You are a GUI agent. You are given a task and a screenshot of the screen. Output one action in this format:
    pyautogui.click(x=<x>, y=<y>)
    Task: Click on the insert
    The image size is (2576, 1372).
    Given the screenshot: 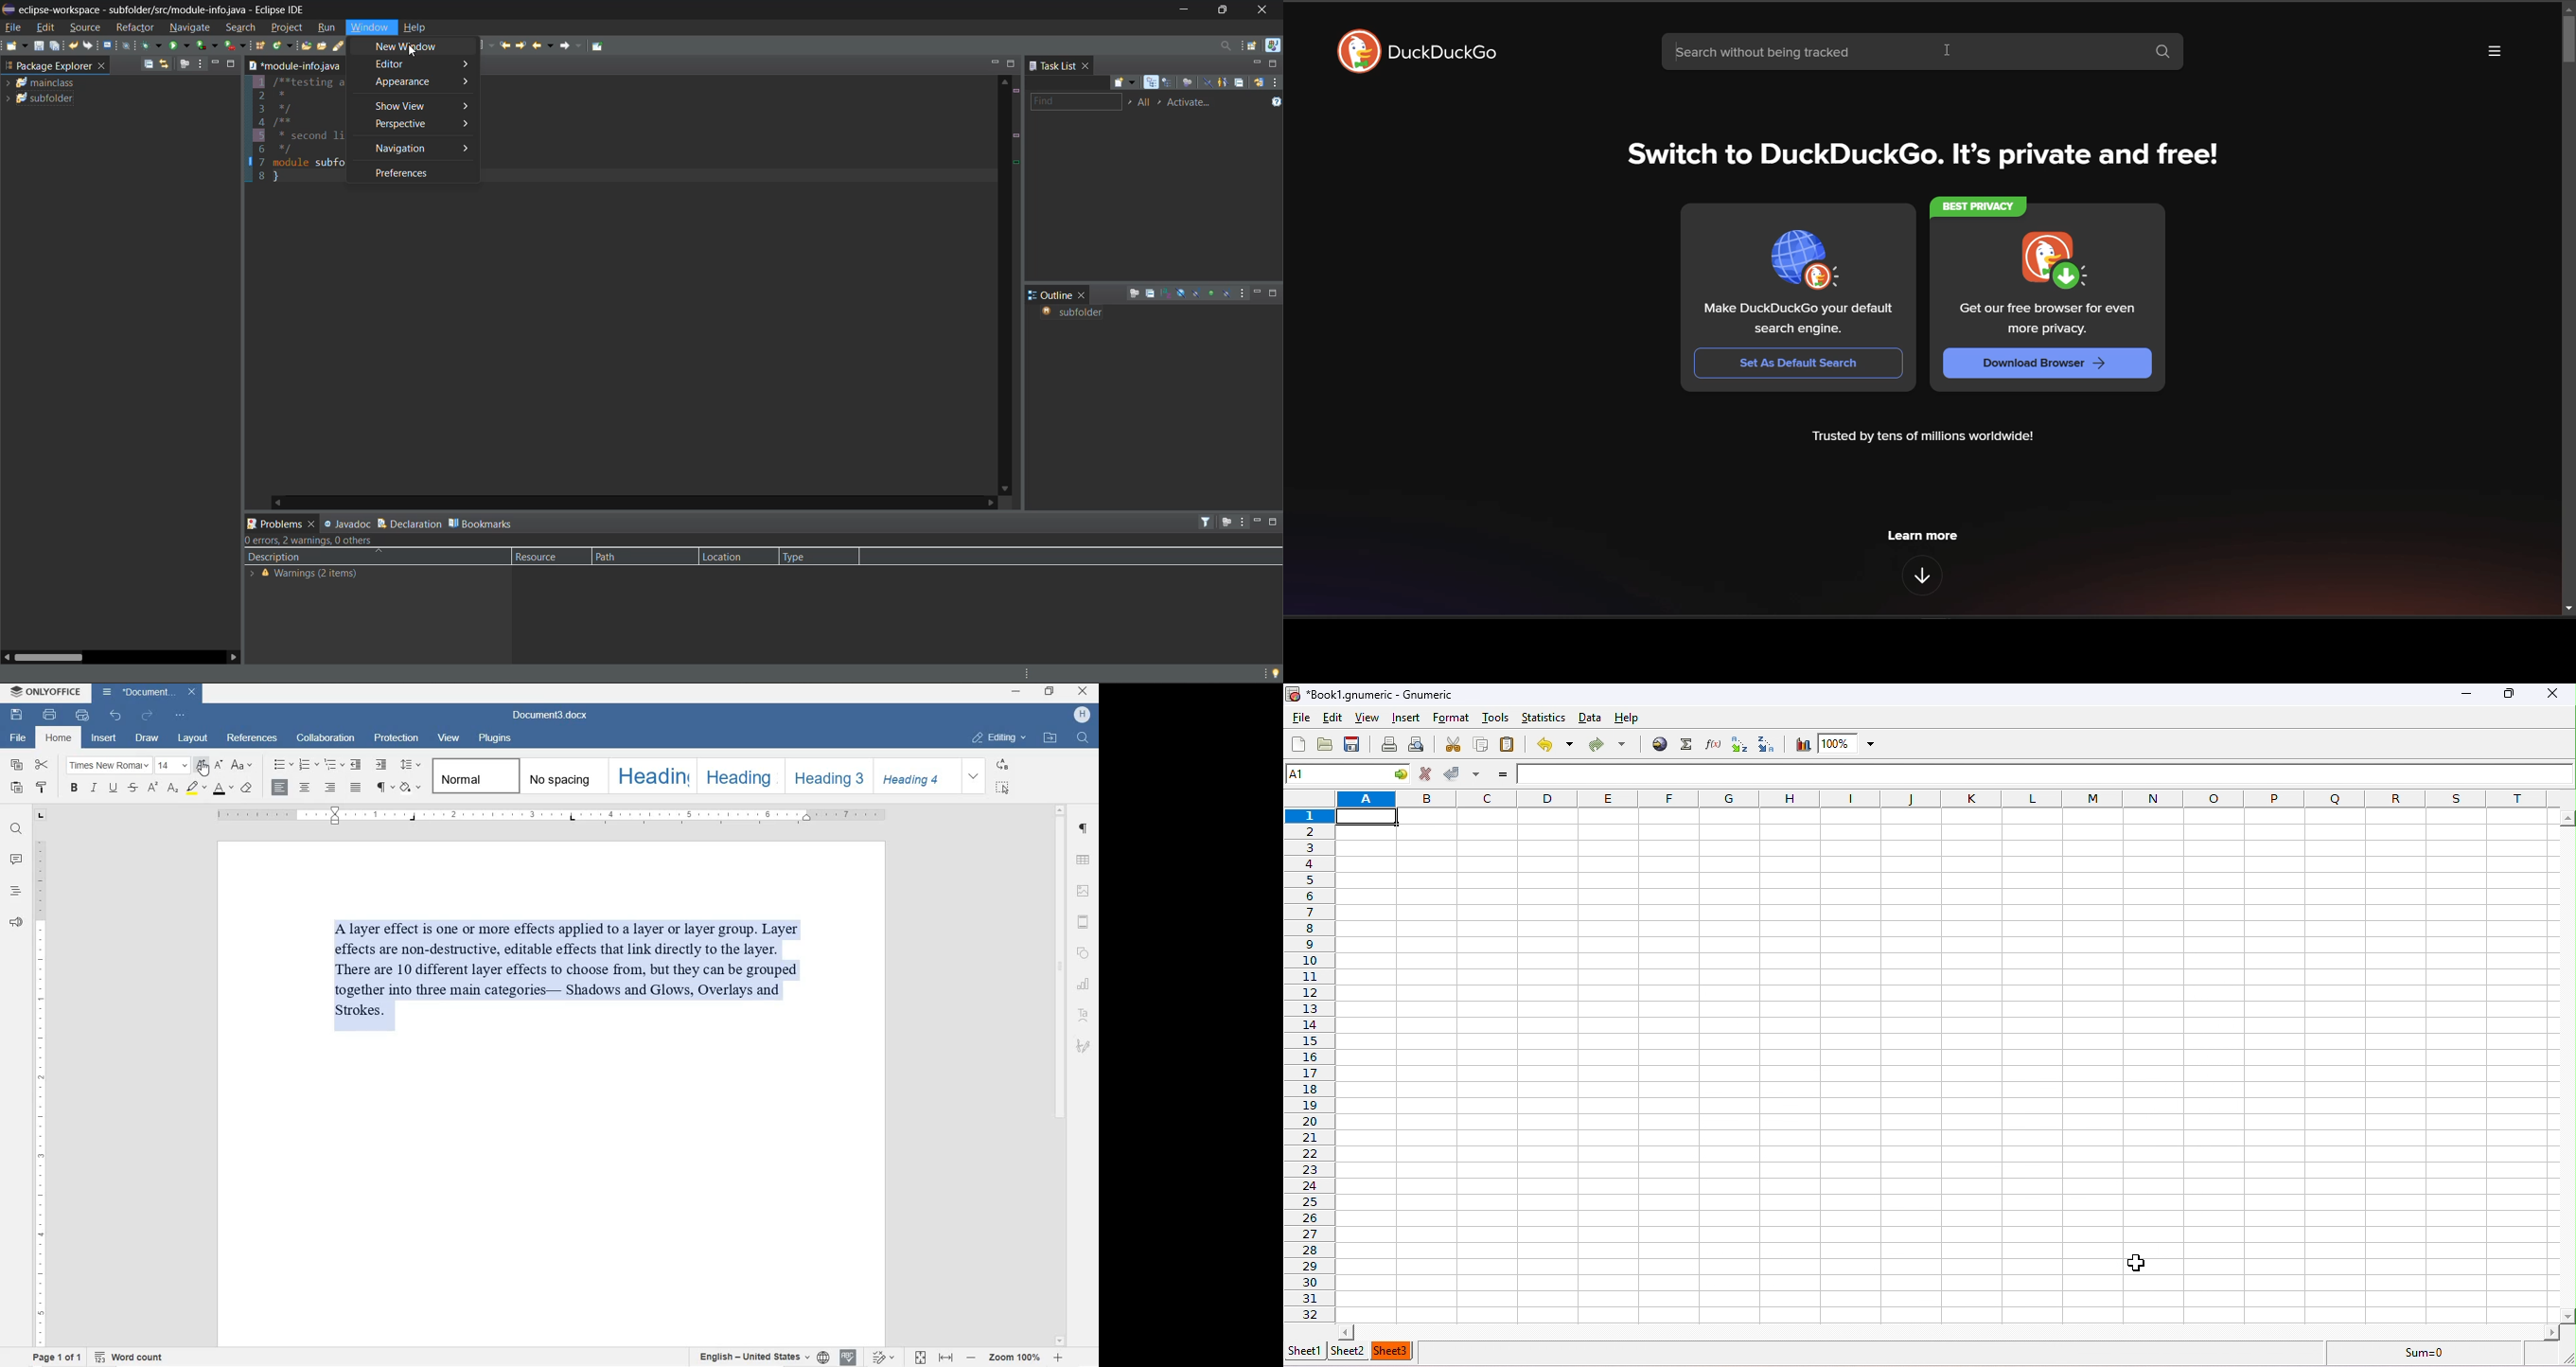 What is the action you would take?
    pyautogui.click(x=105, y=737)
    